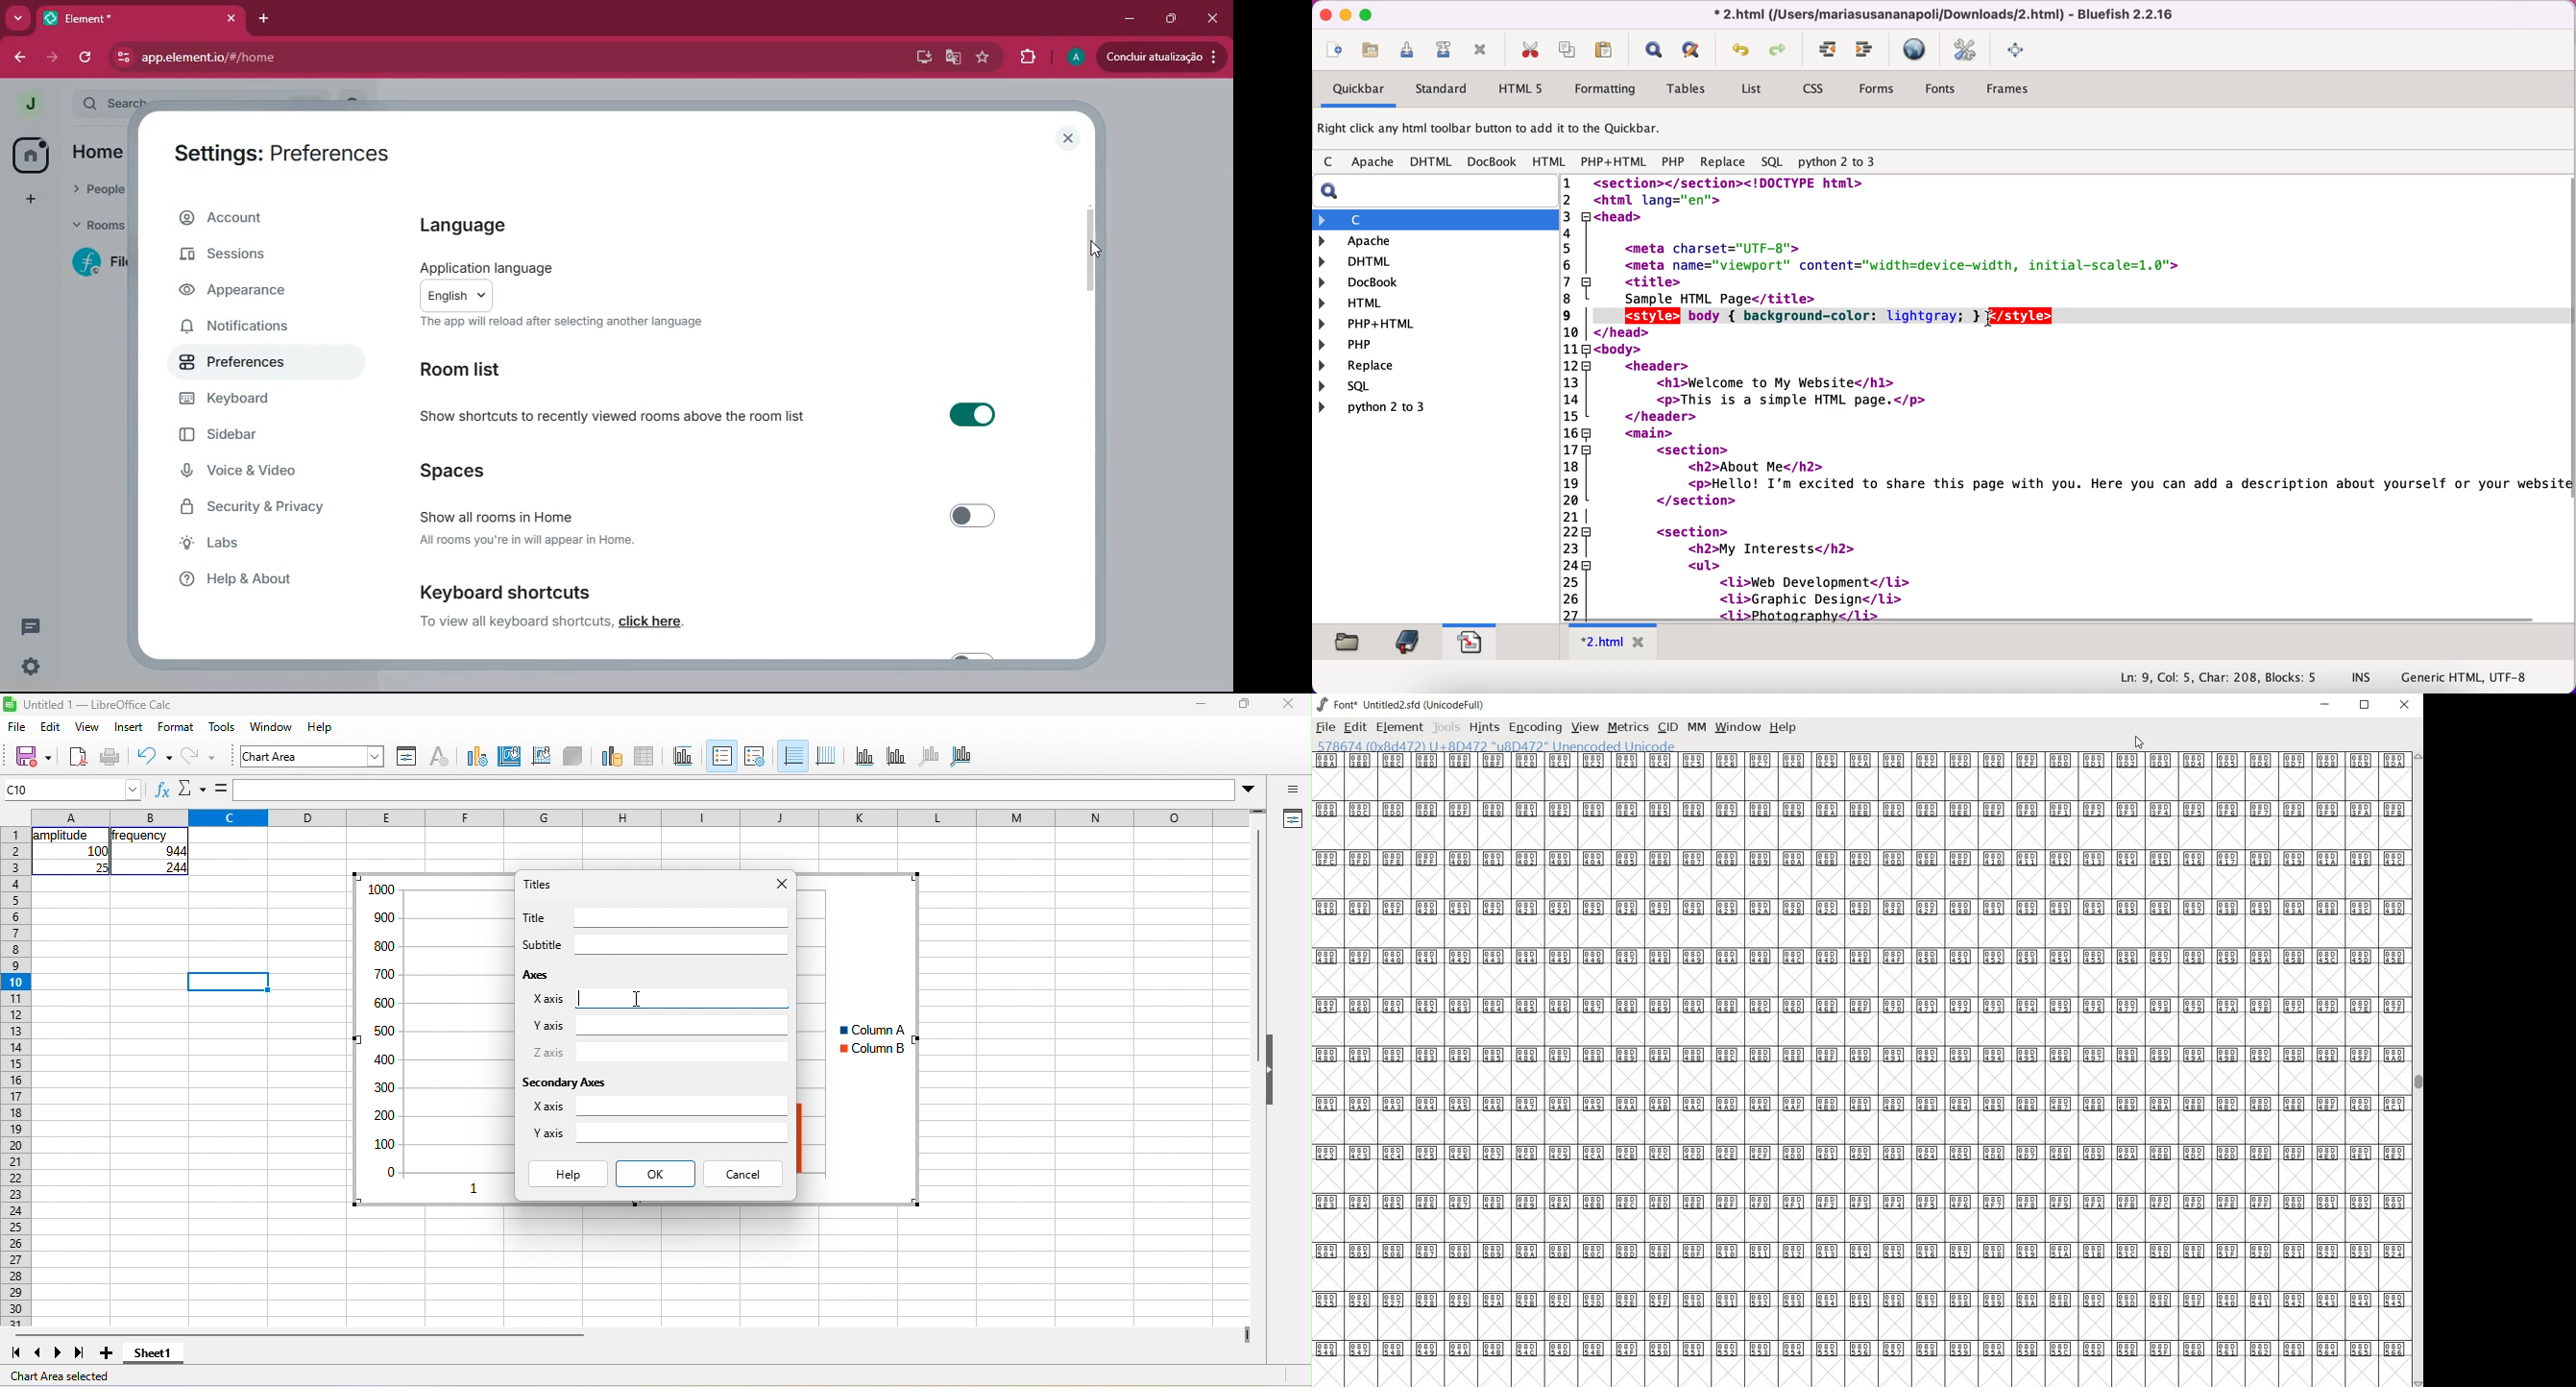  I want to click on account, so click(258, 215).